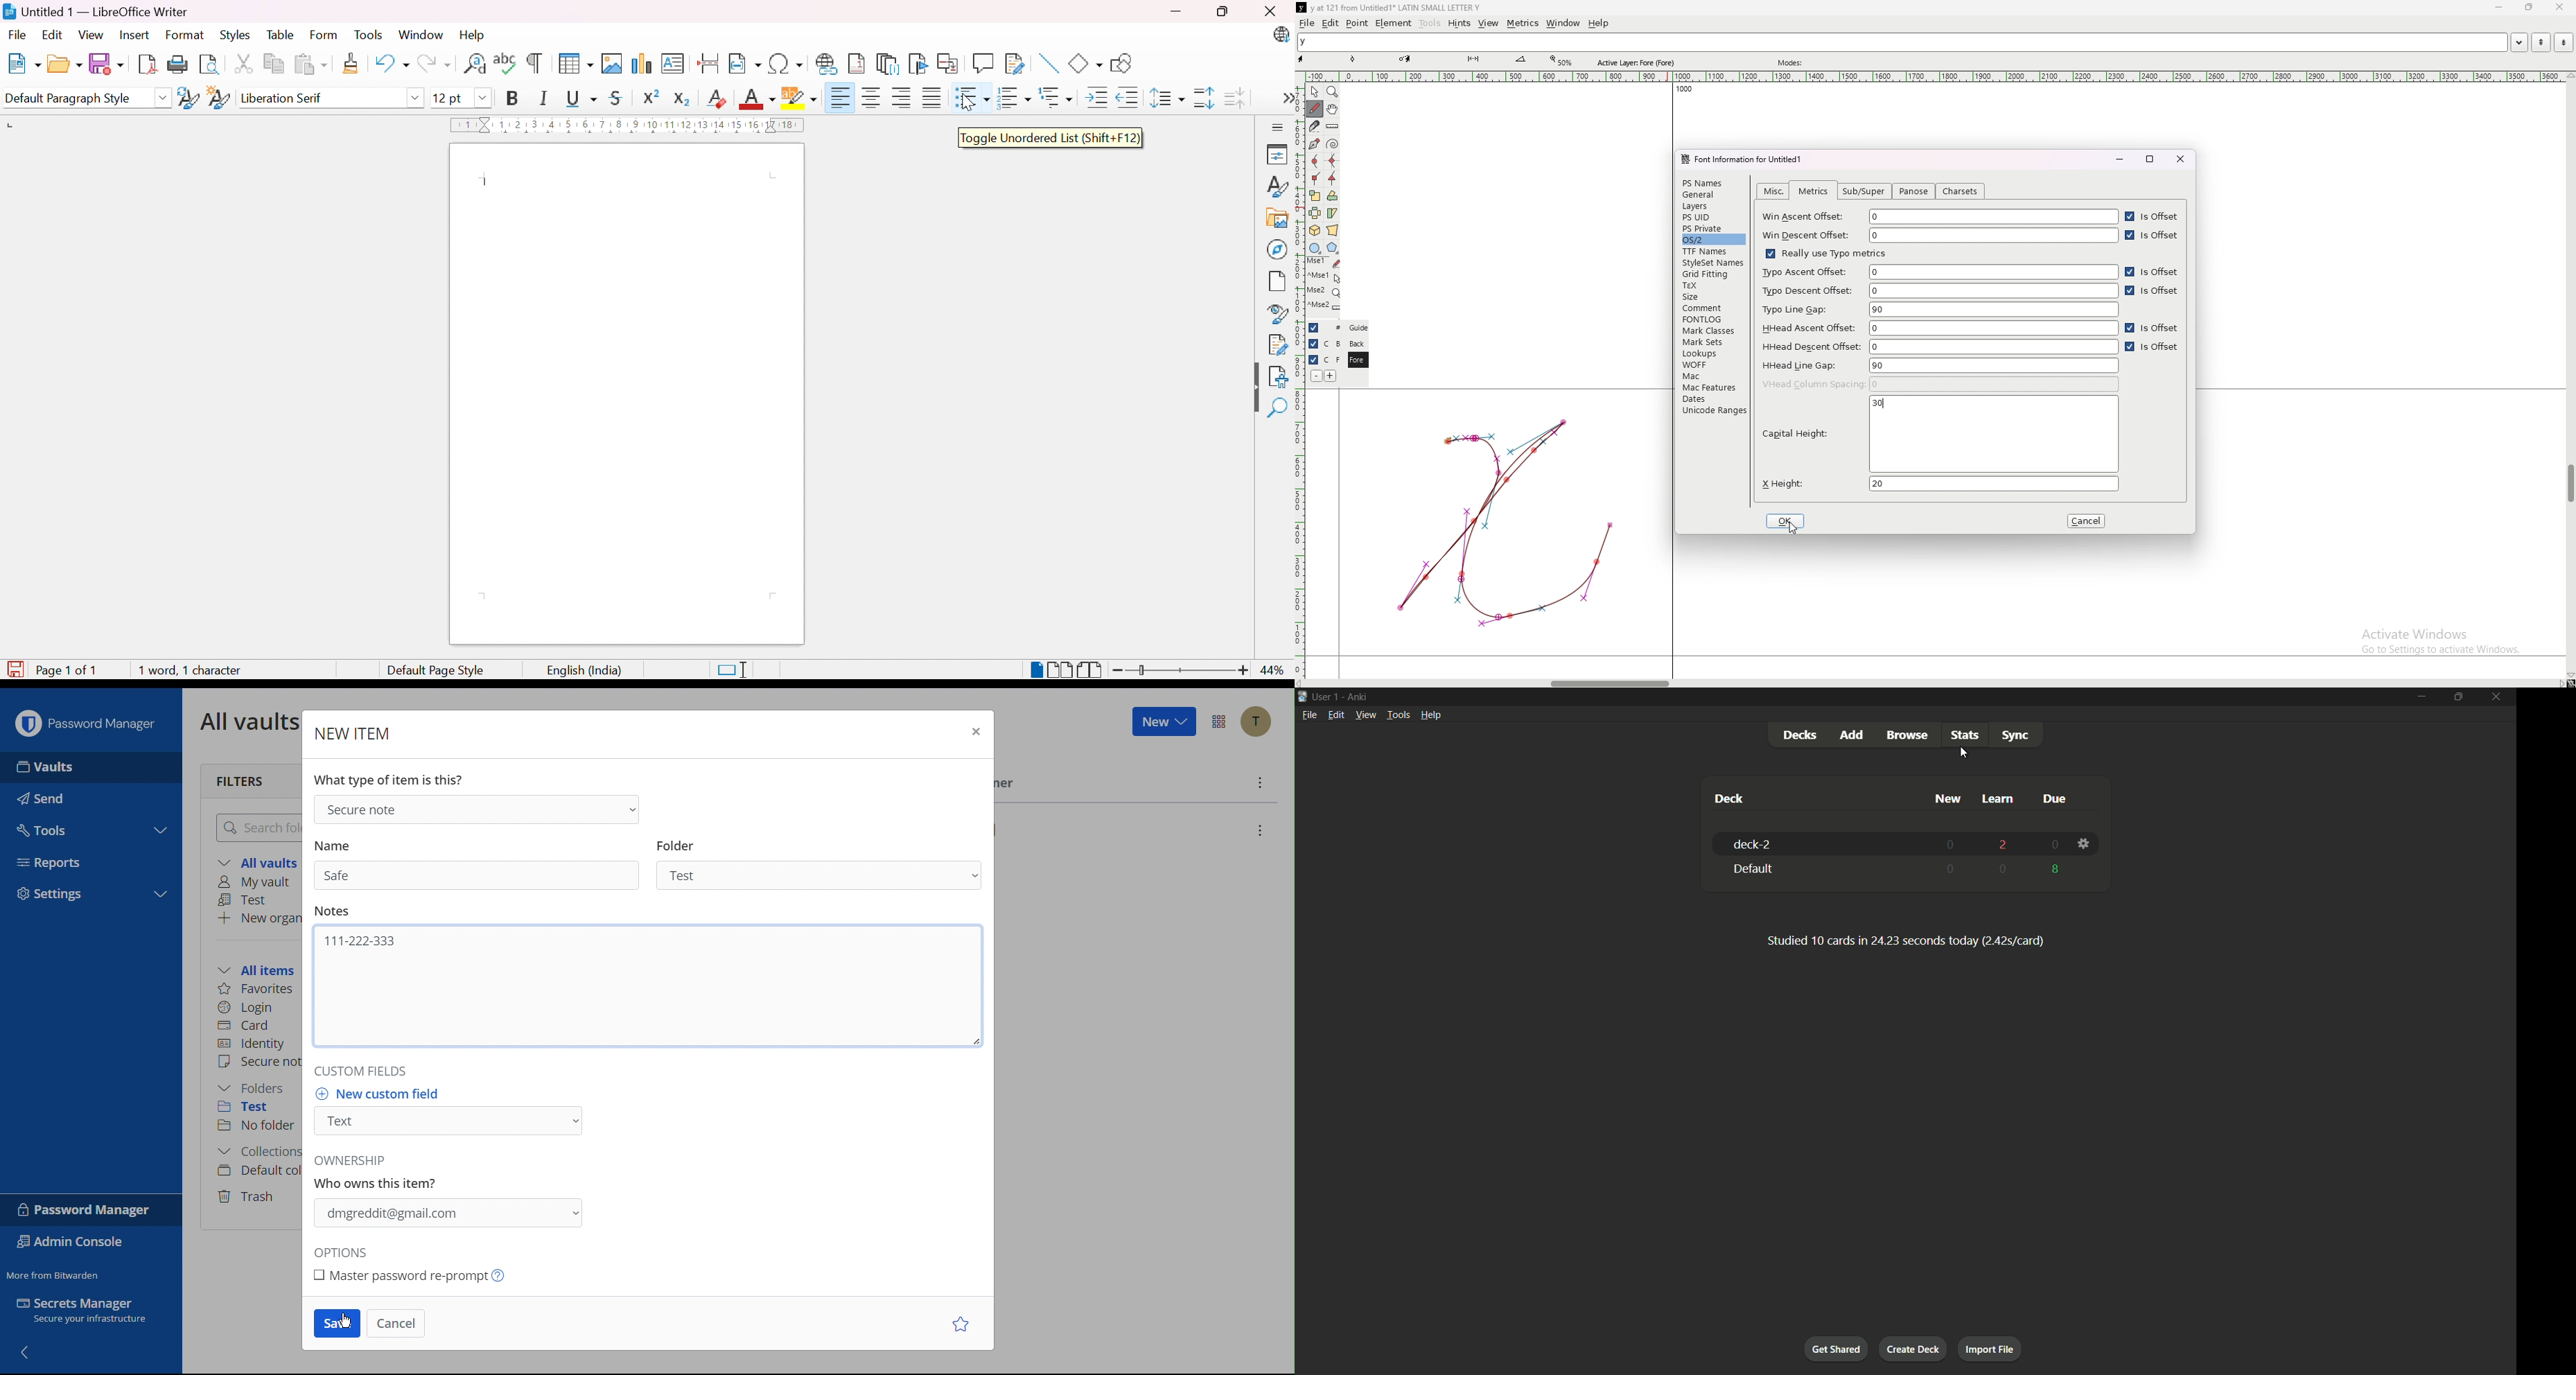  I want to click on file, so click(1309, 717).